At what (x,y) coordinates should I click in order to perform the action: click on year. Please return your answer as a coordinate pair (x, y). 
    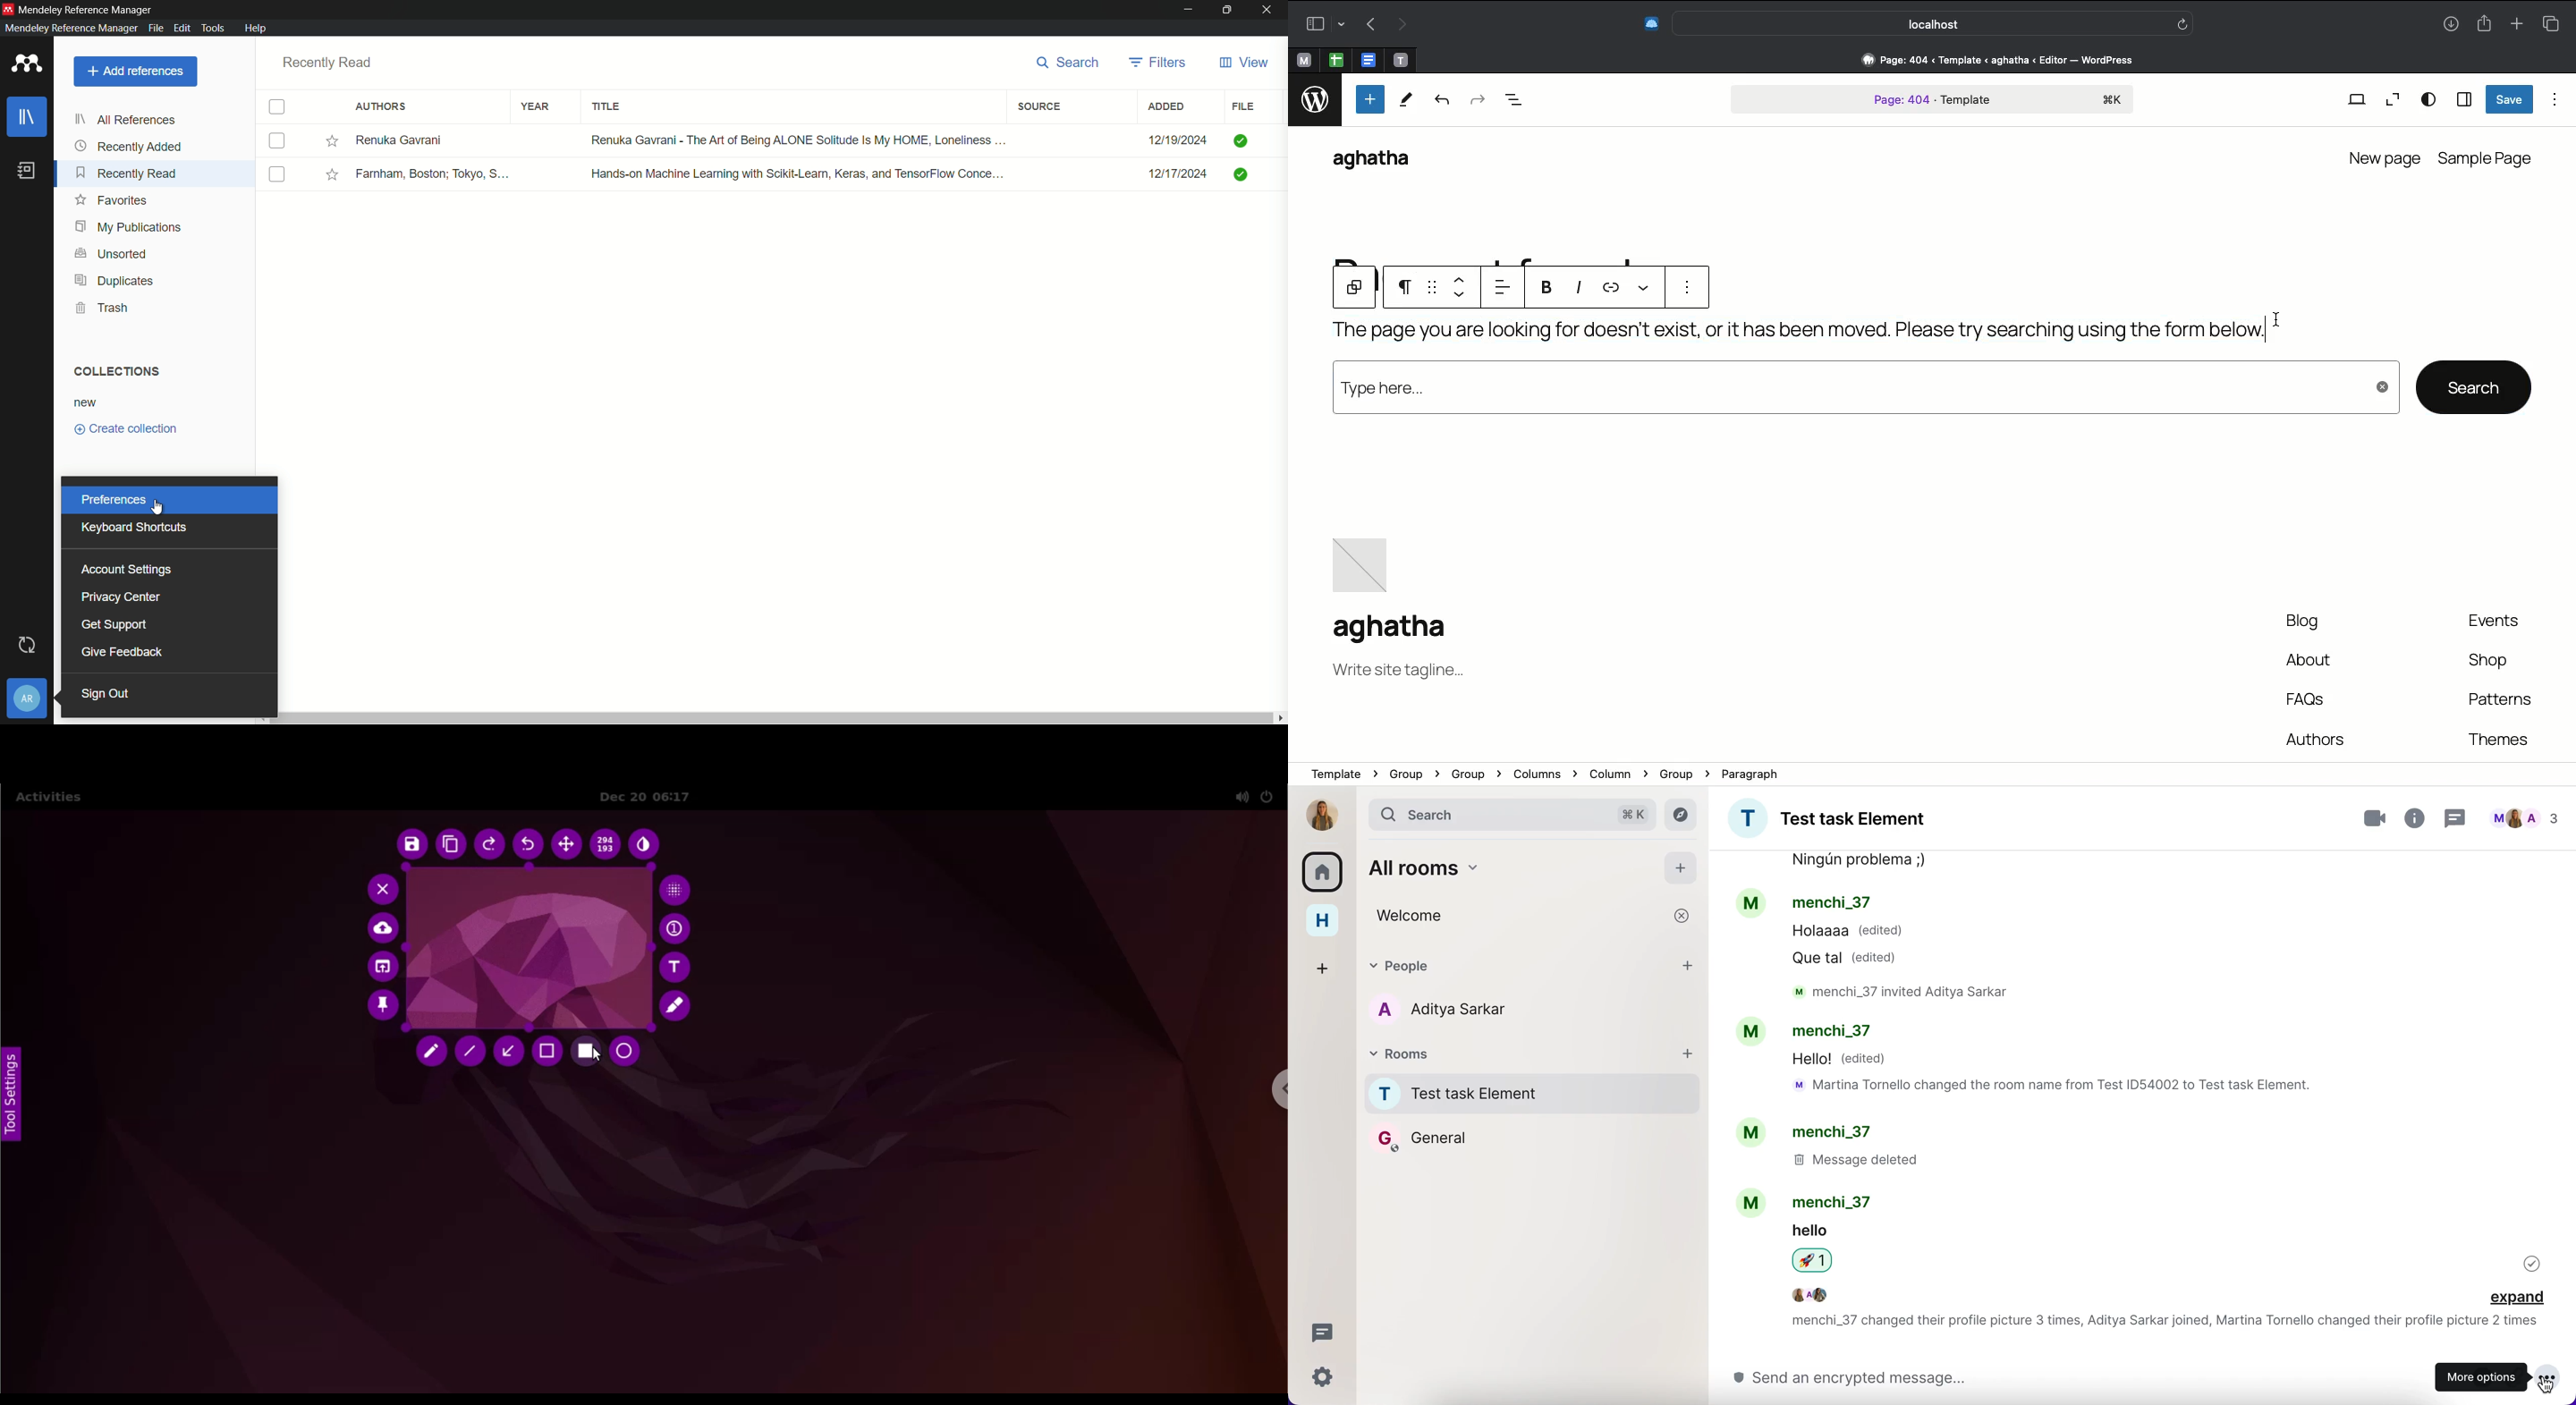
    Looking at the image, I should click on (535, 105).